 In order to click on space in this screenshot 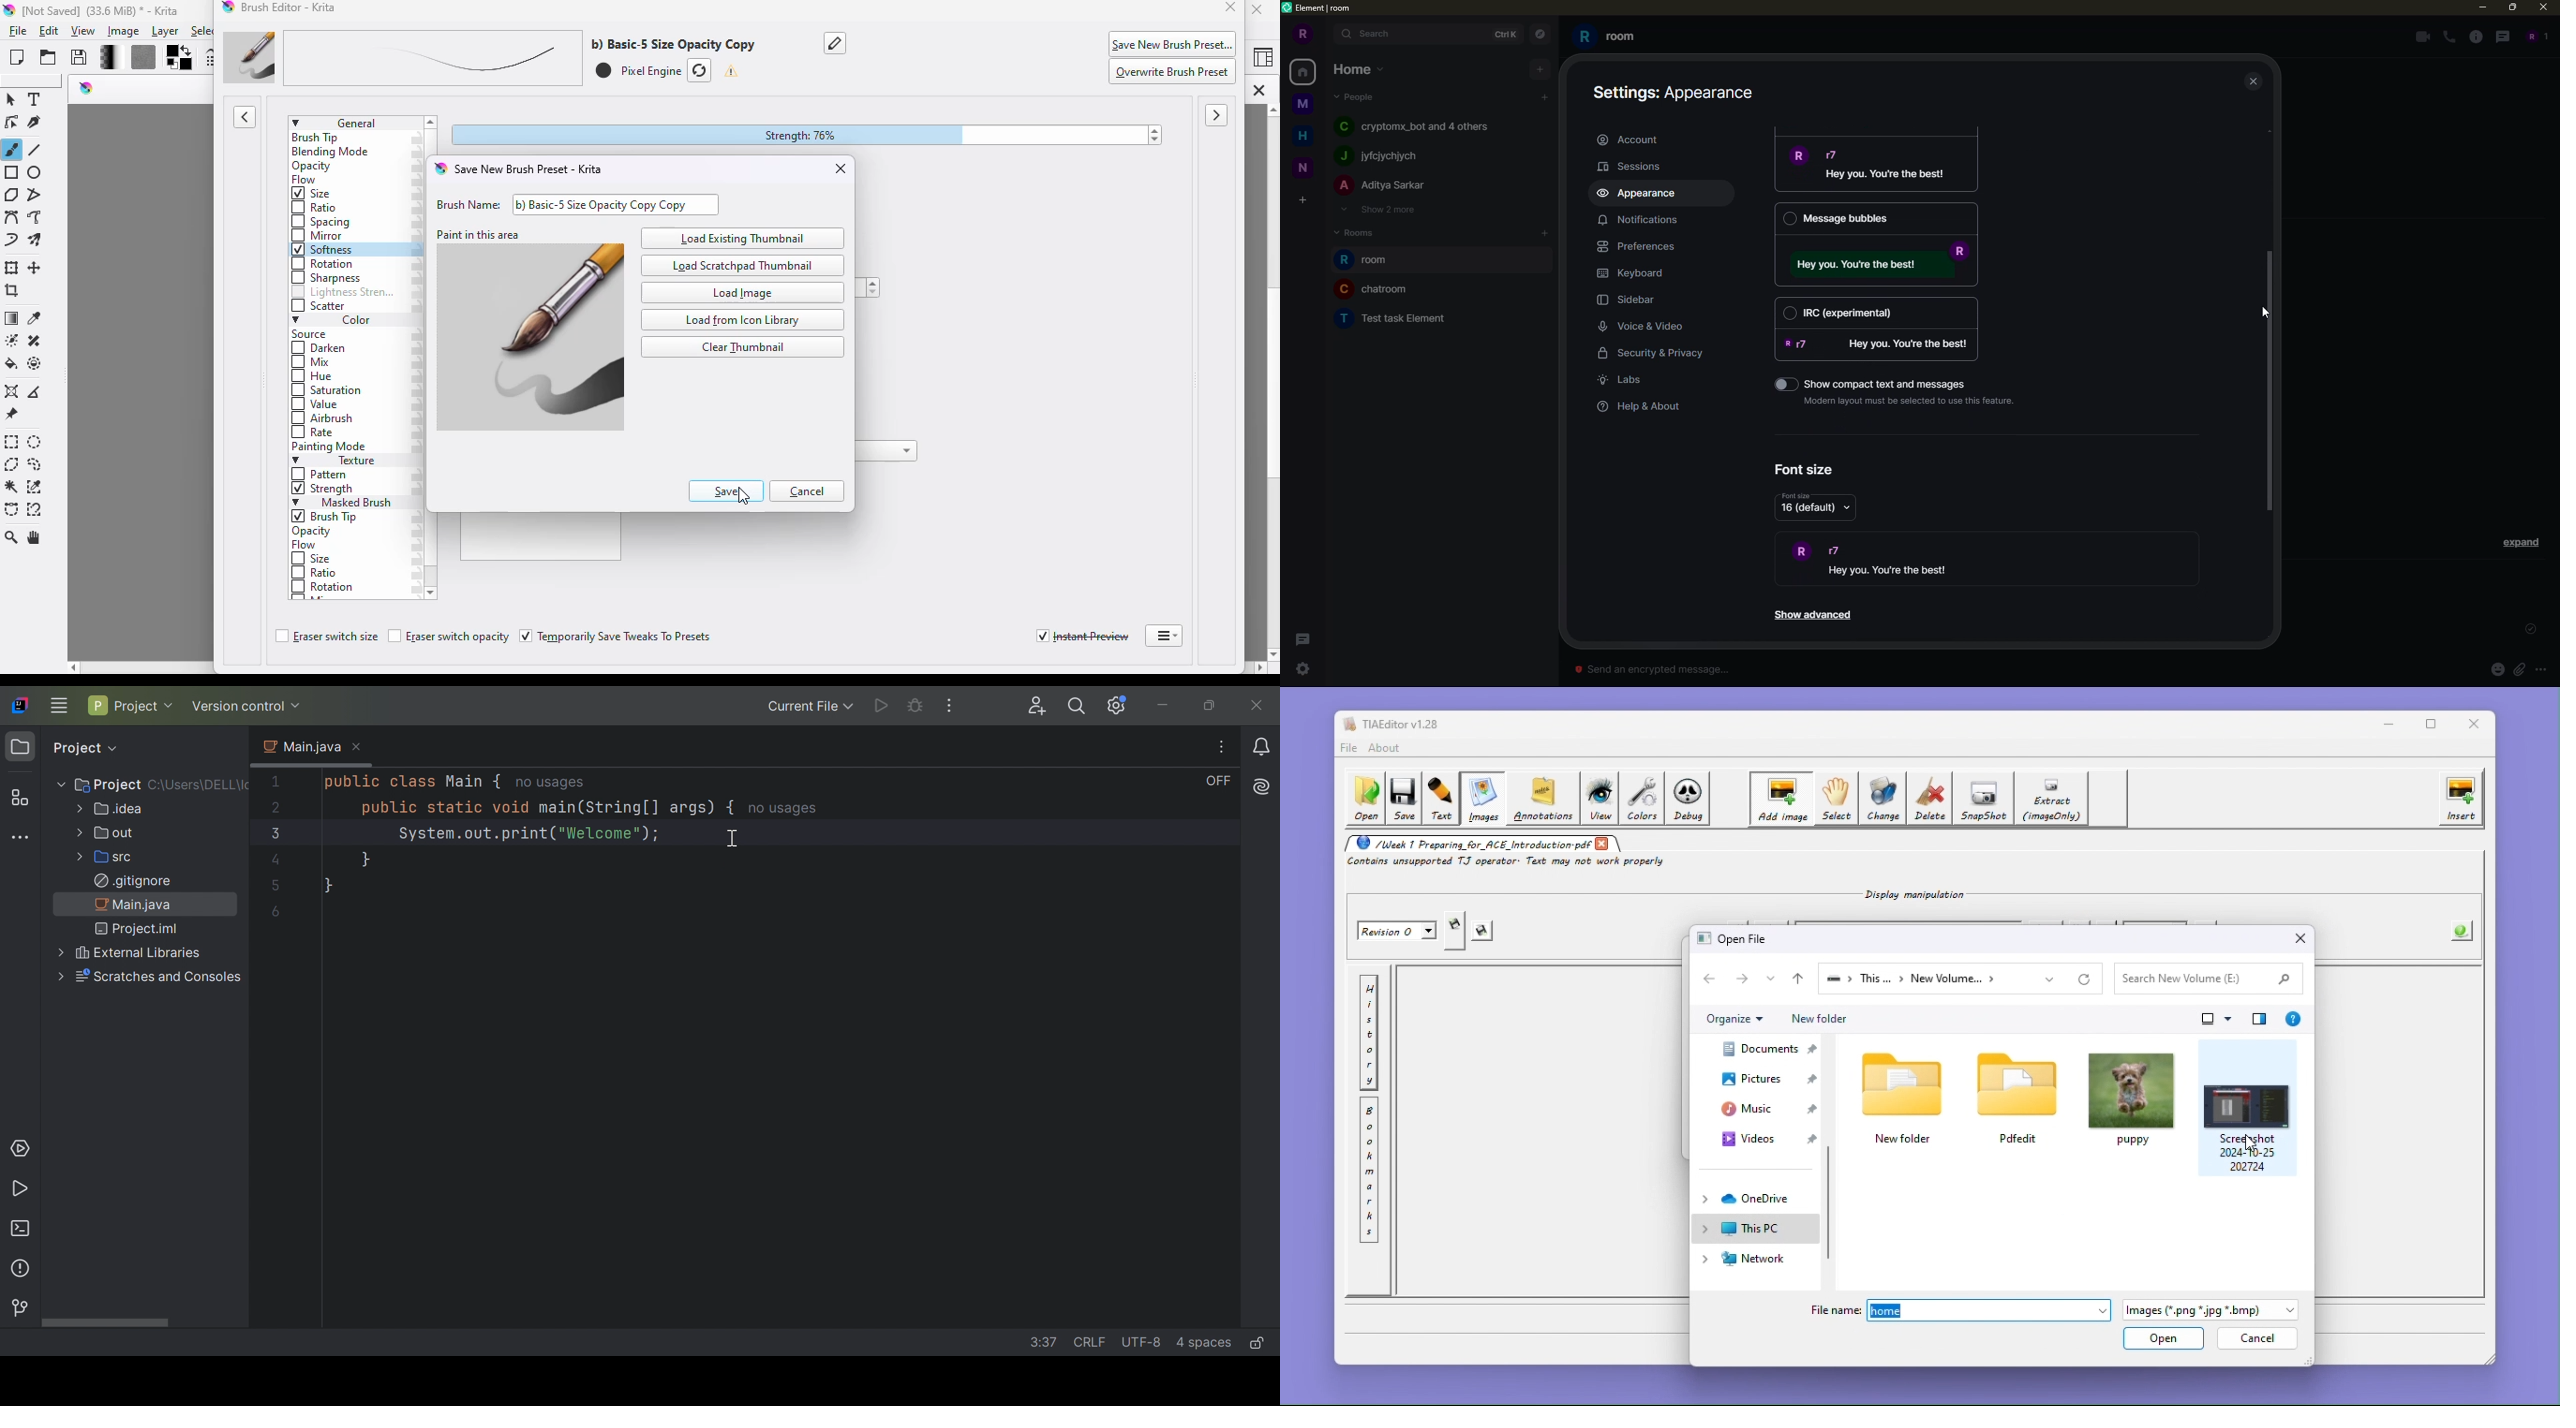, I will do `click(1304, 166)`.